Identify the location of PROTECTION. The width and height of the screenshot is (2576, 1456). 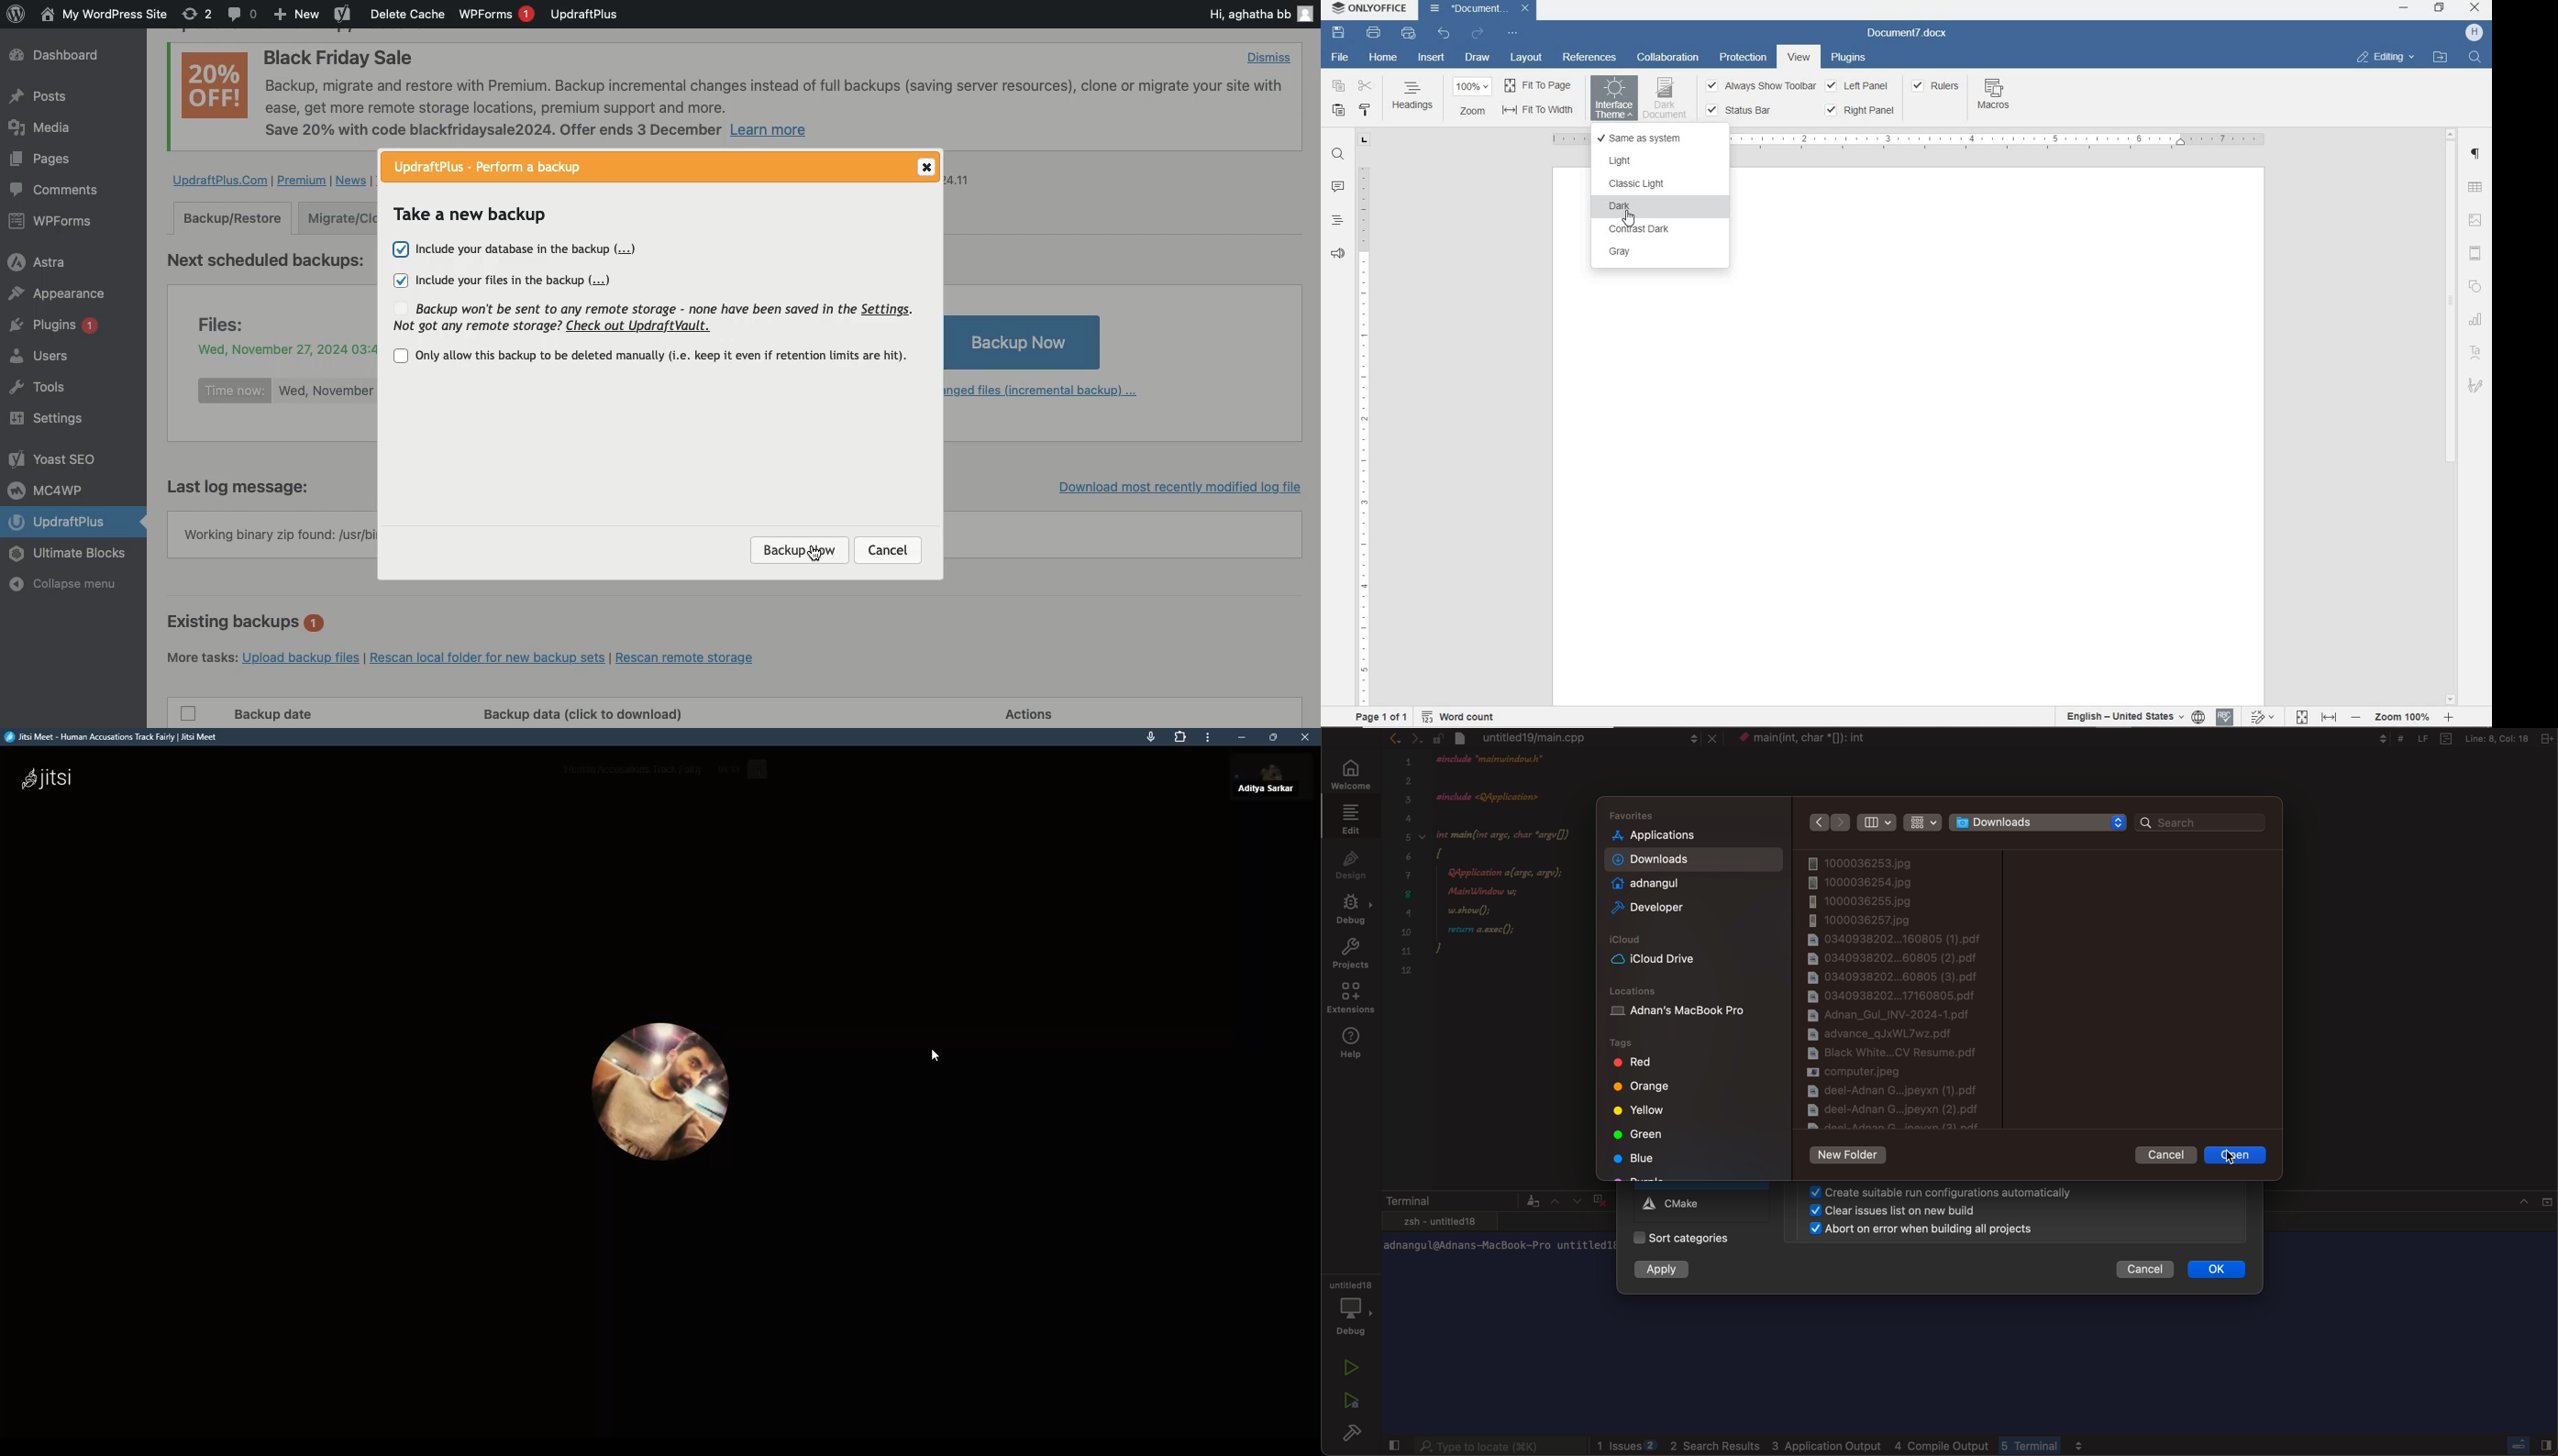
(1746, 59).